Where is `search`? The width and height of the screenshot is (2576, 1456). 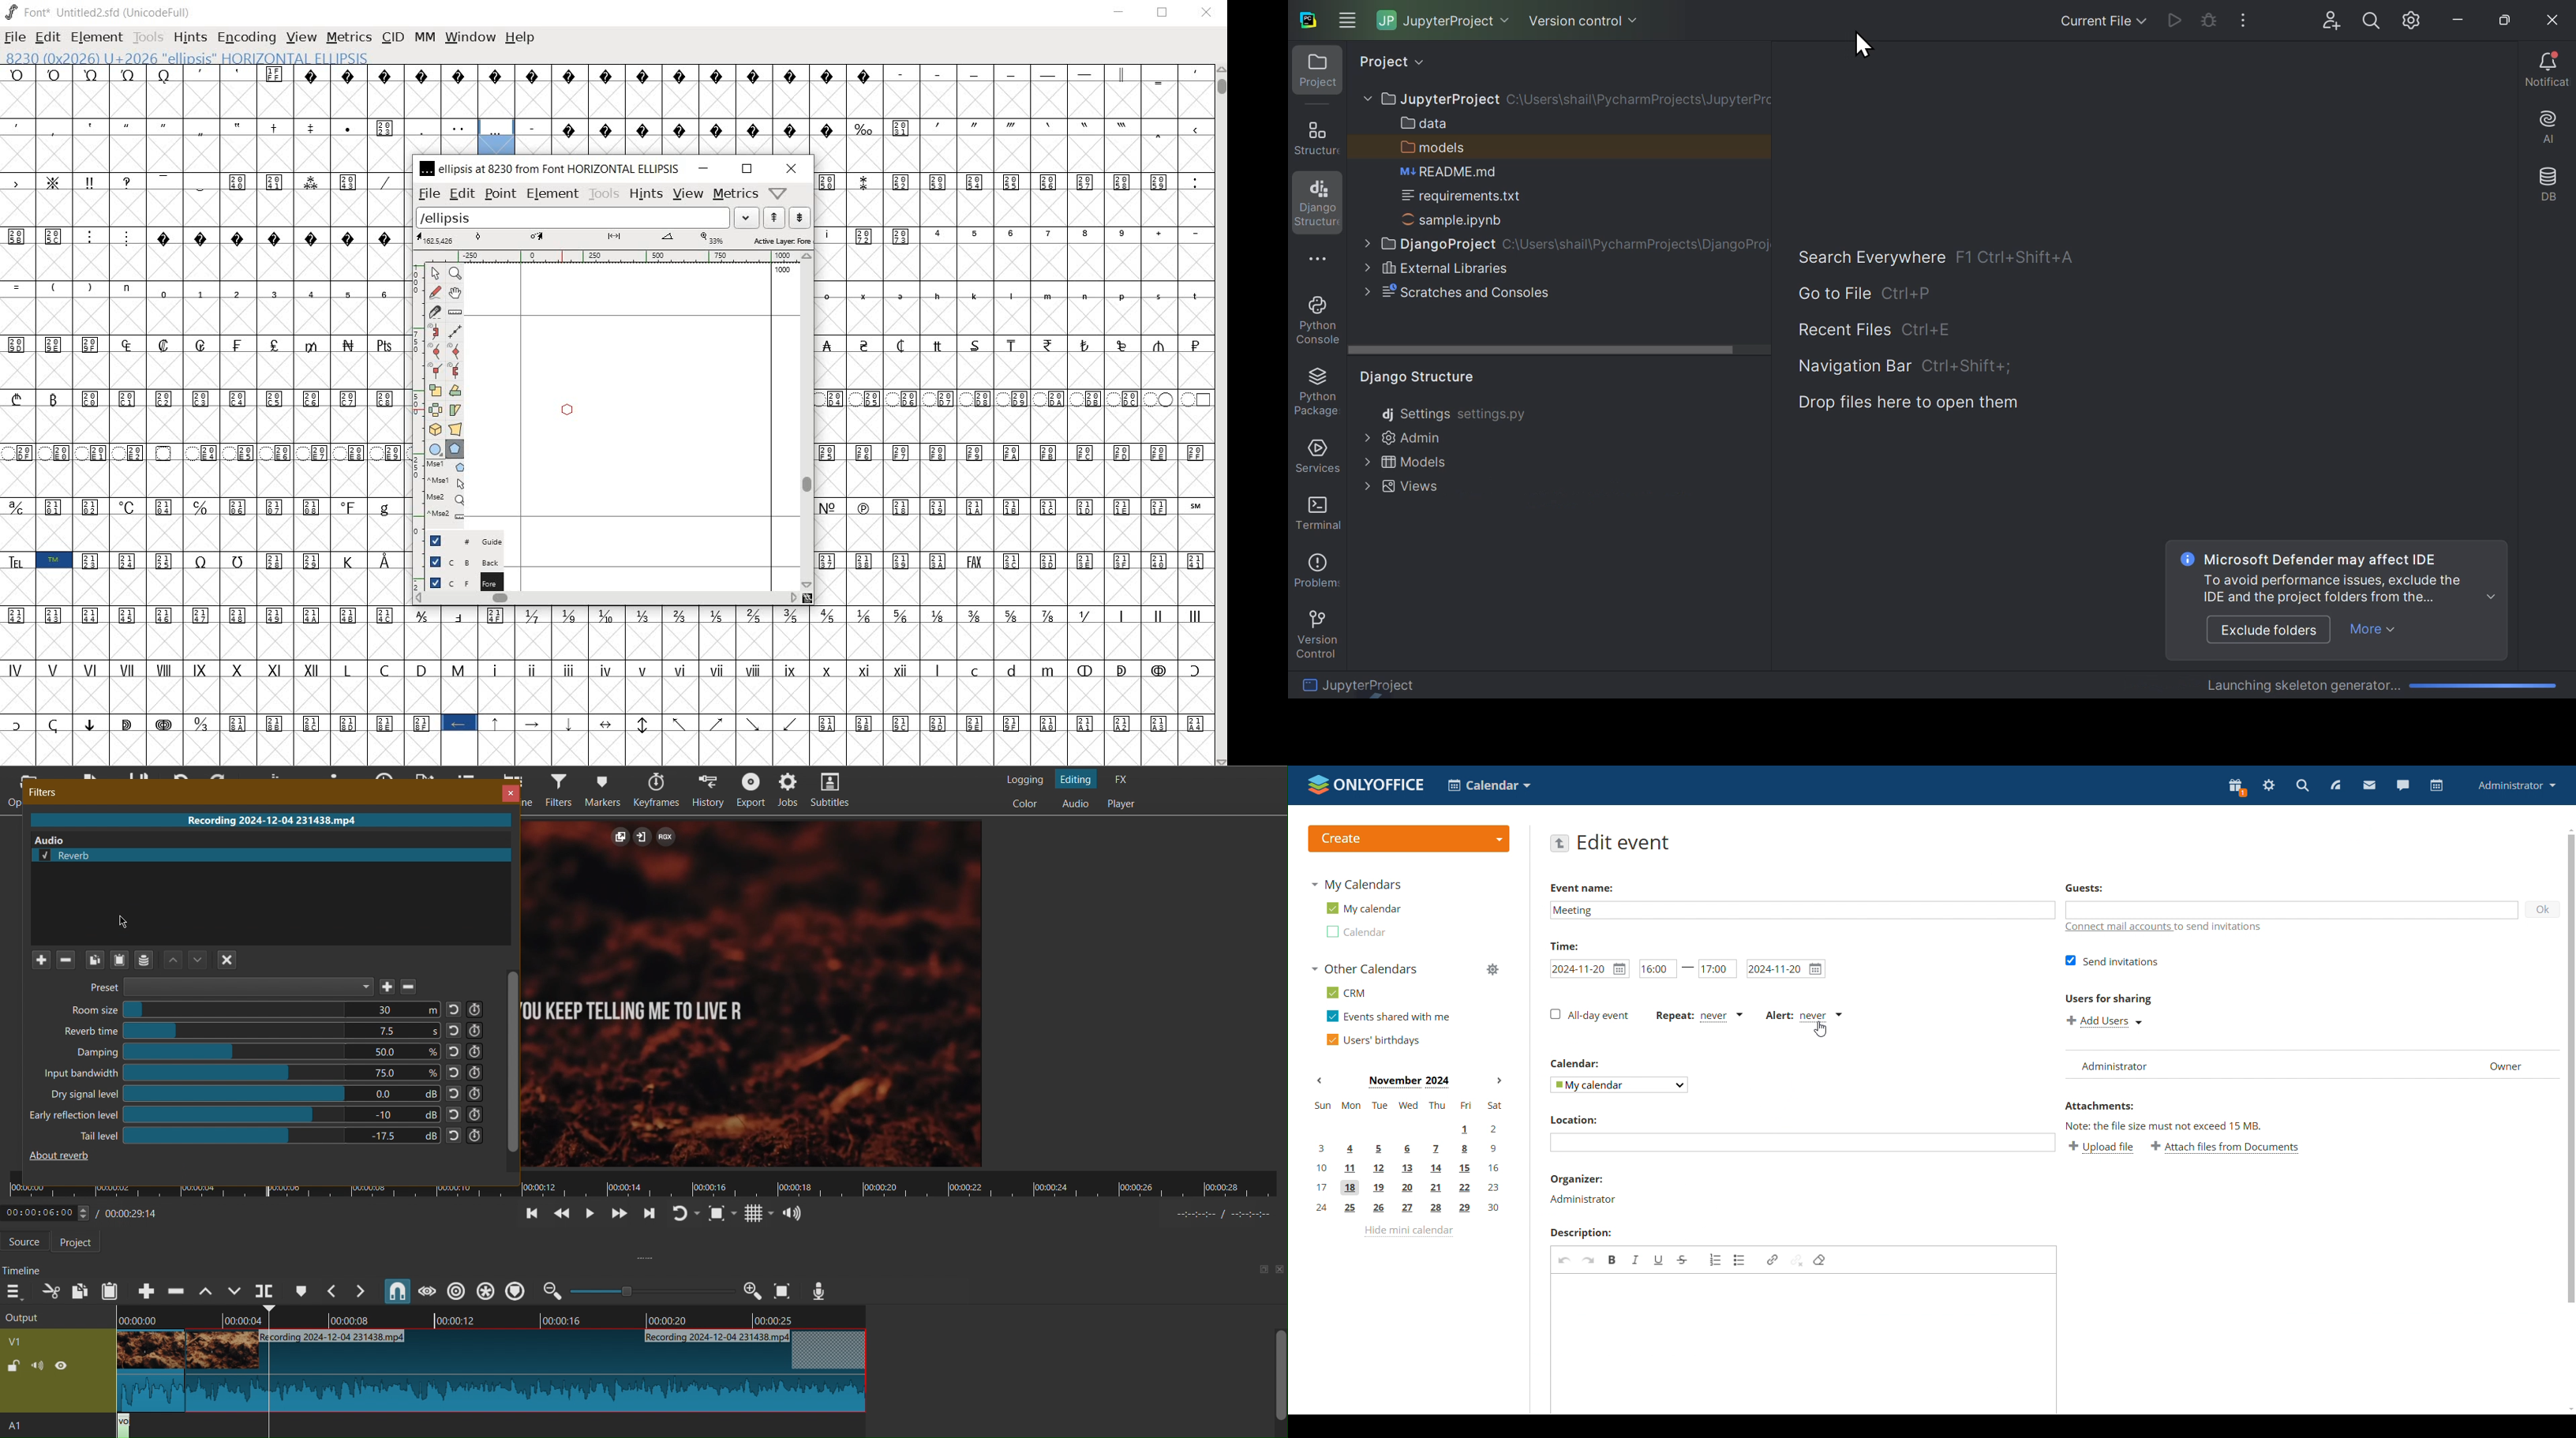
search is located at coordinates (2372, 21).